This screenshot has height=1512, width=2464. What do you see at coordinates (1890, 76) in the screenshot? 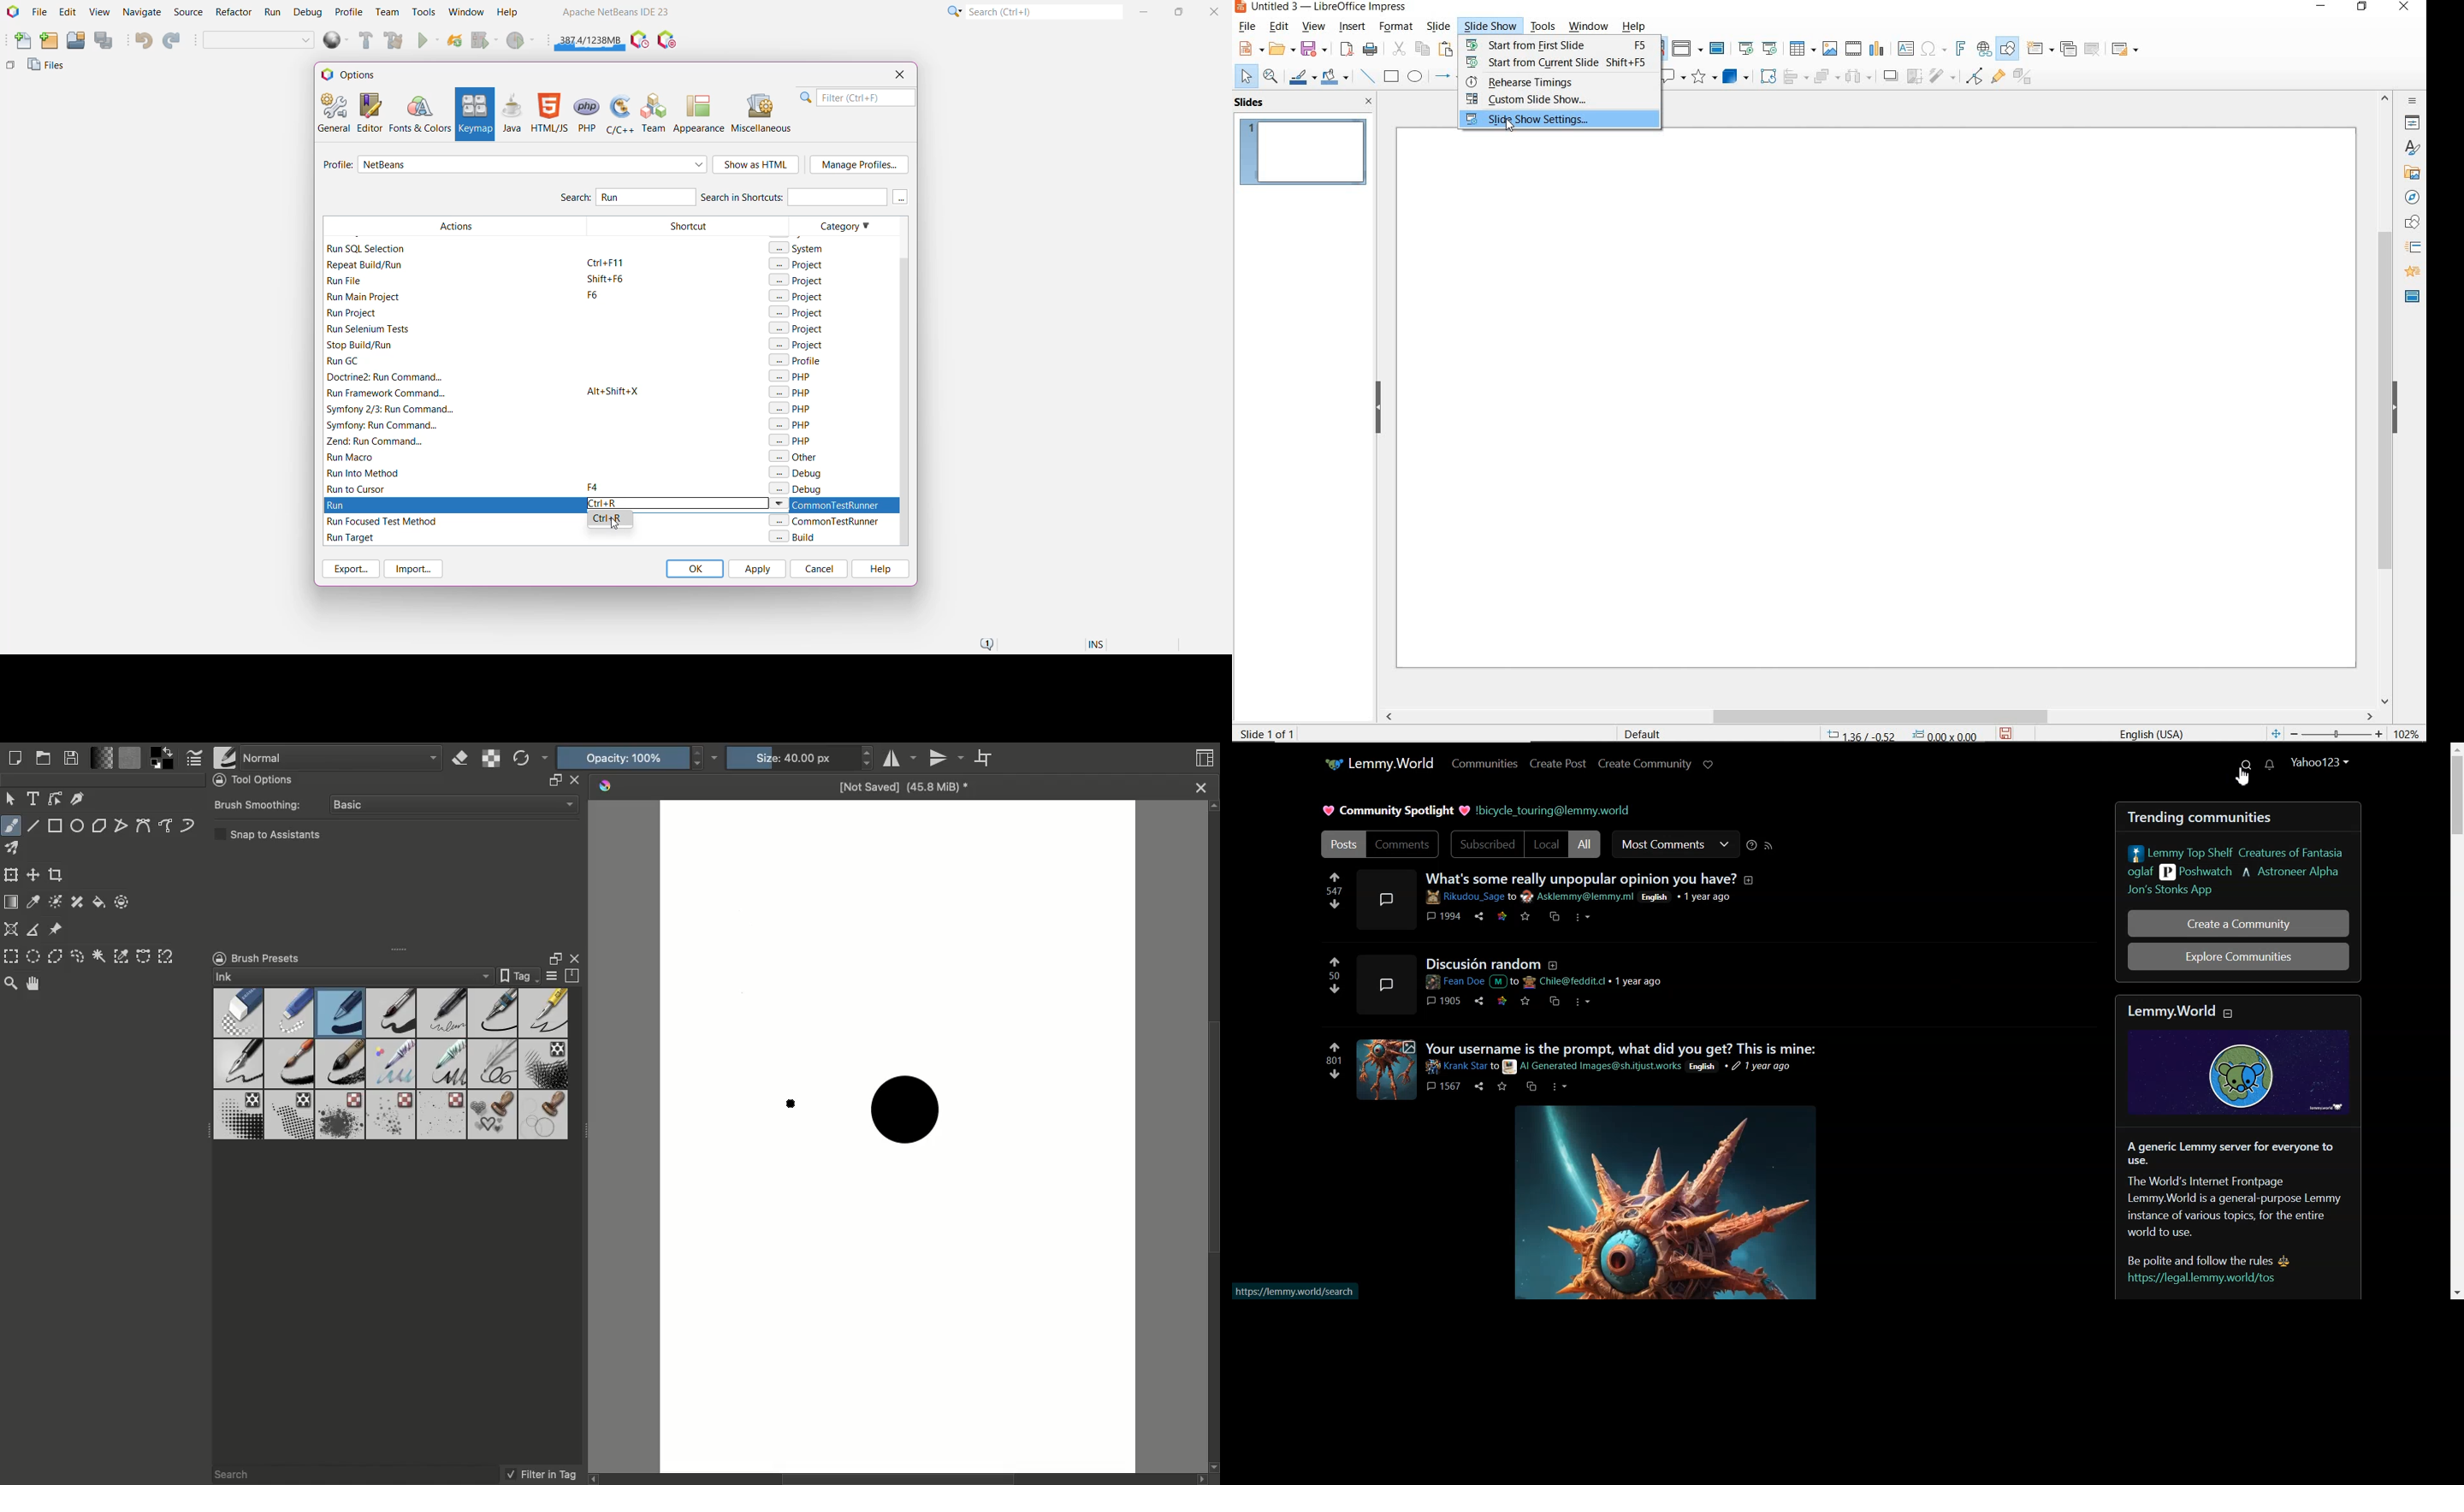
I see `SHADOW` at bounding box center [1890, 76].